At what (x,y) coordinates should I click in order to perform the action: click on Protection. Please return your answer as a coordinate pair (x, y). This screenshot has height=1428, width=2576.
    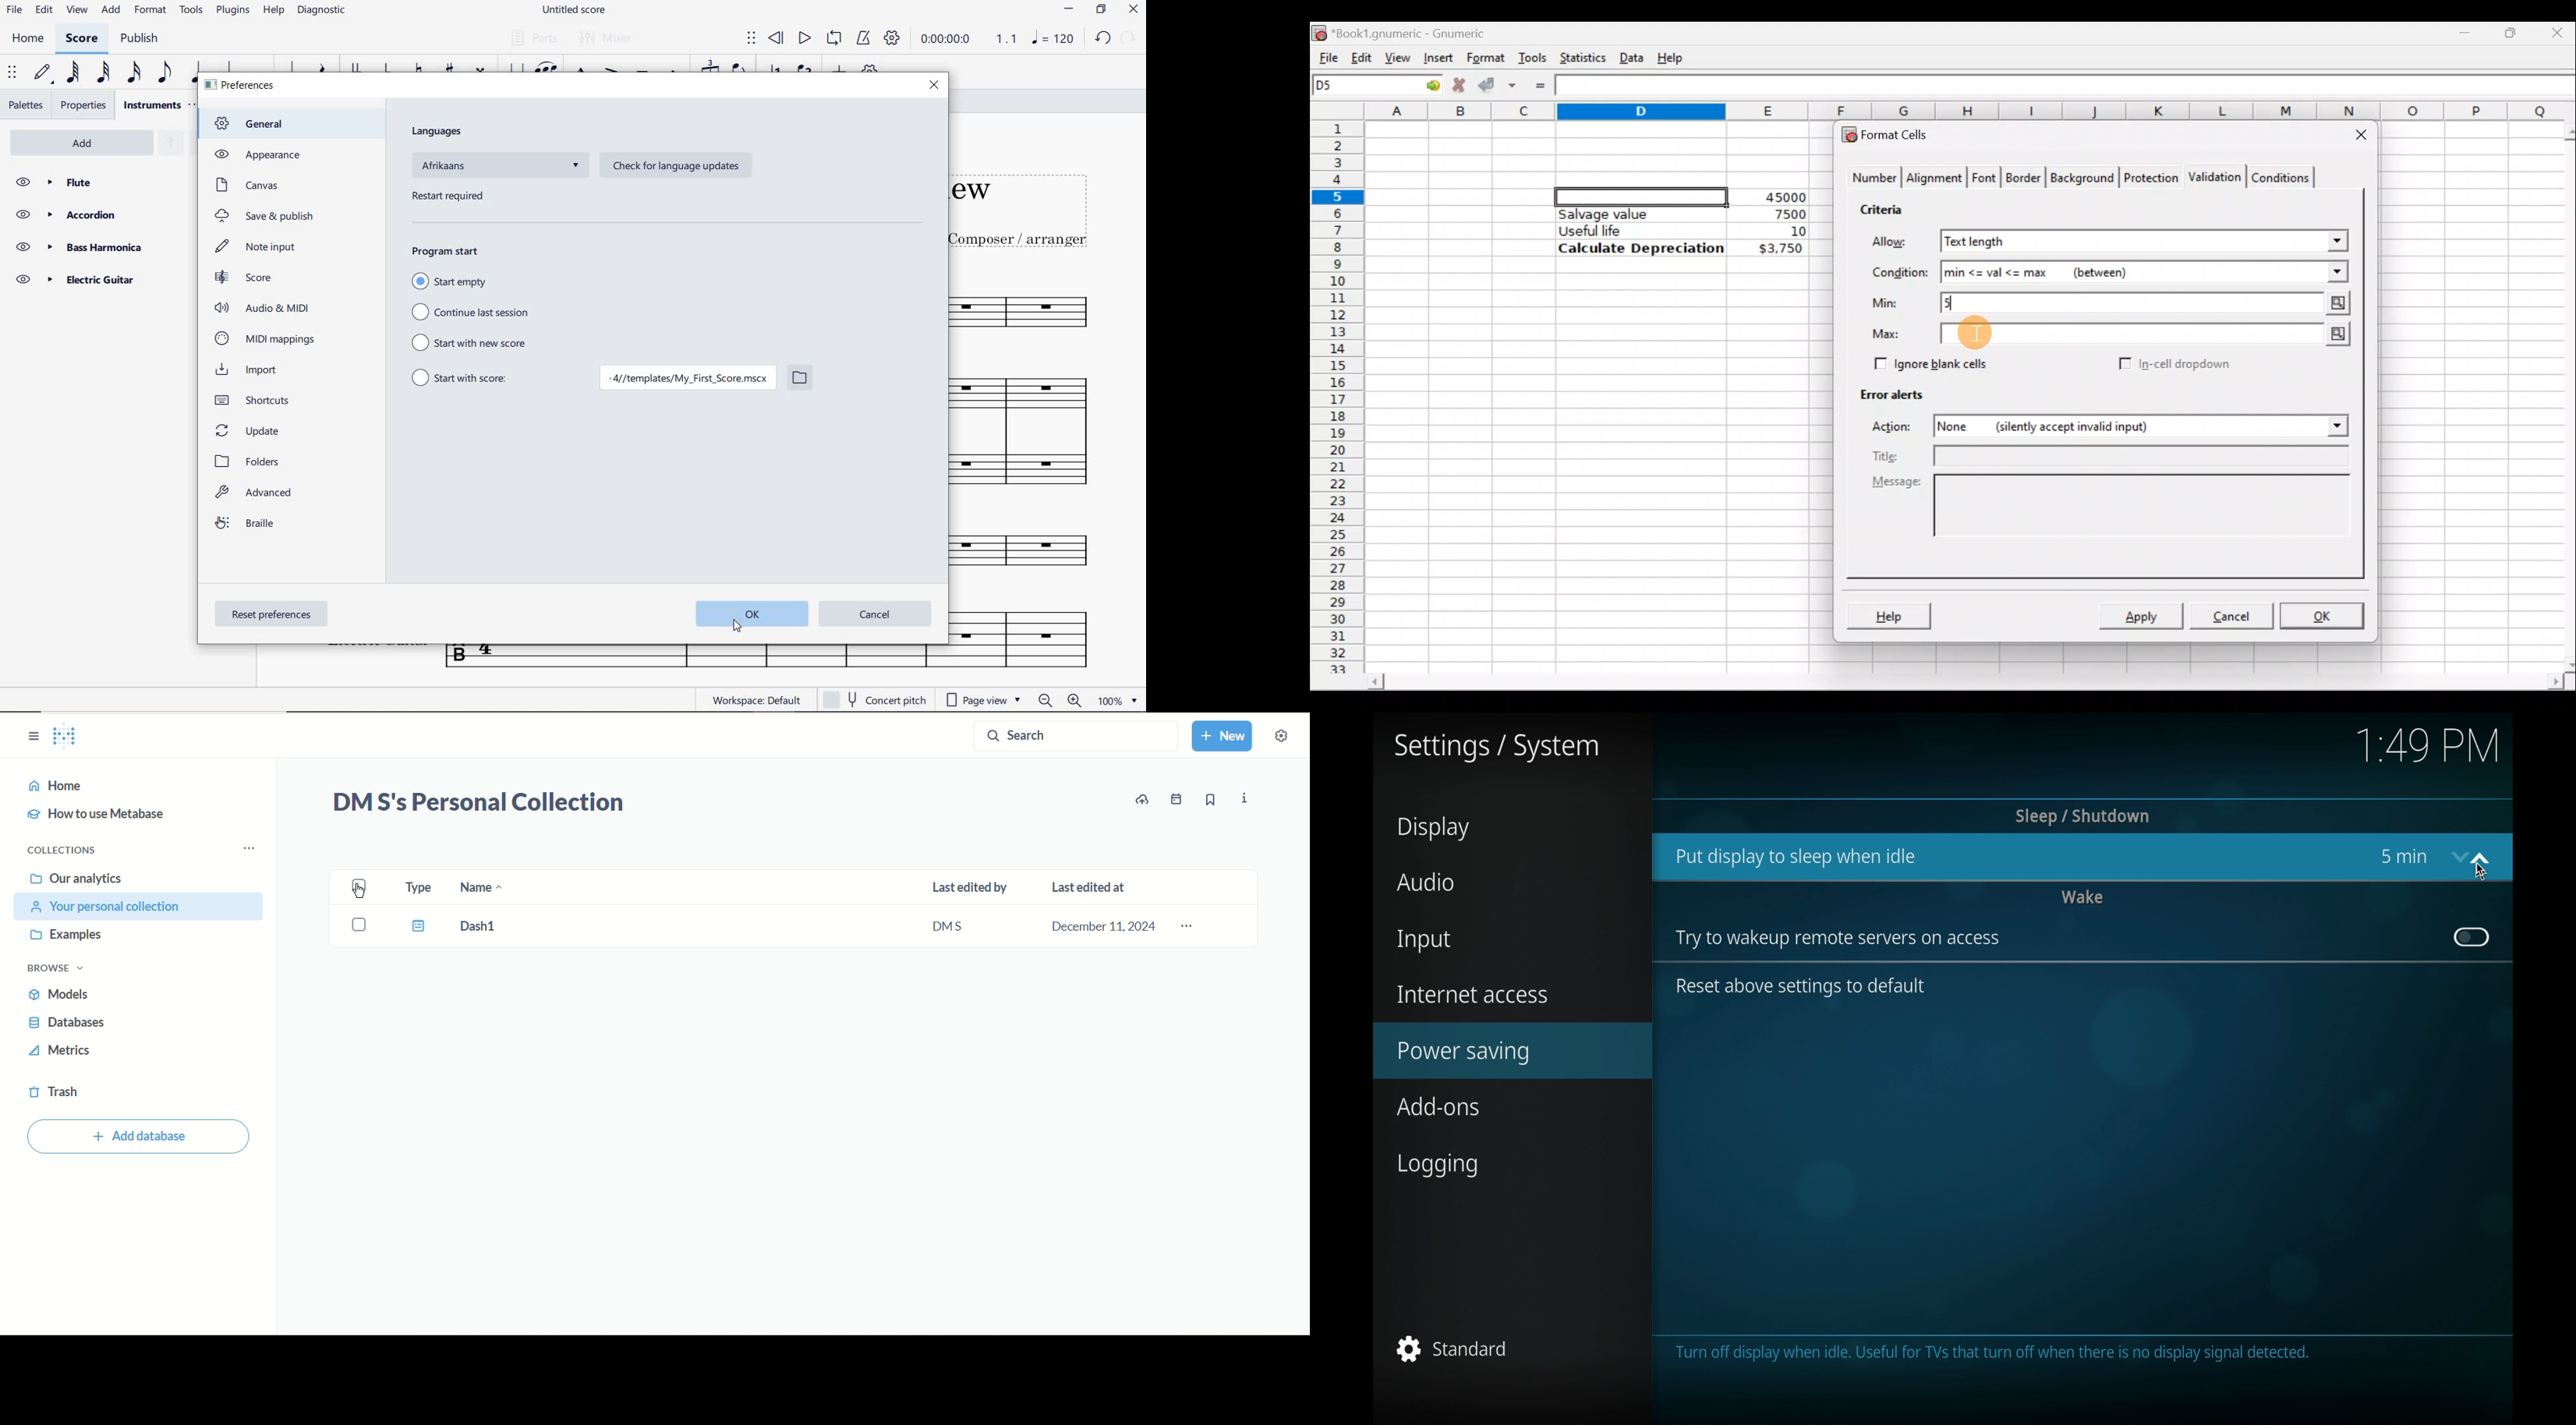
    Looking at the image, I should click on (2148, 179).